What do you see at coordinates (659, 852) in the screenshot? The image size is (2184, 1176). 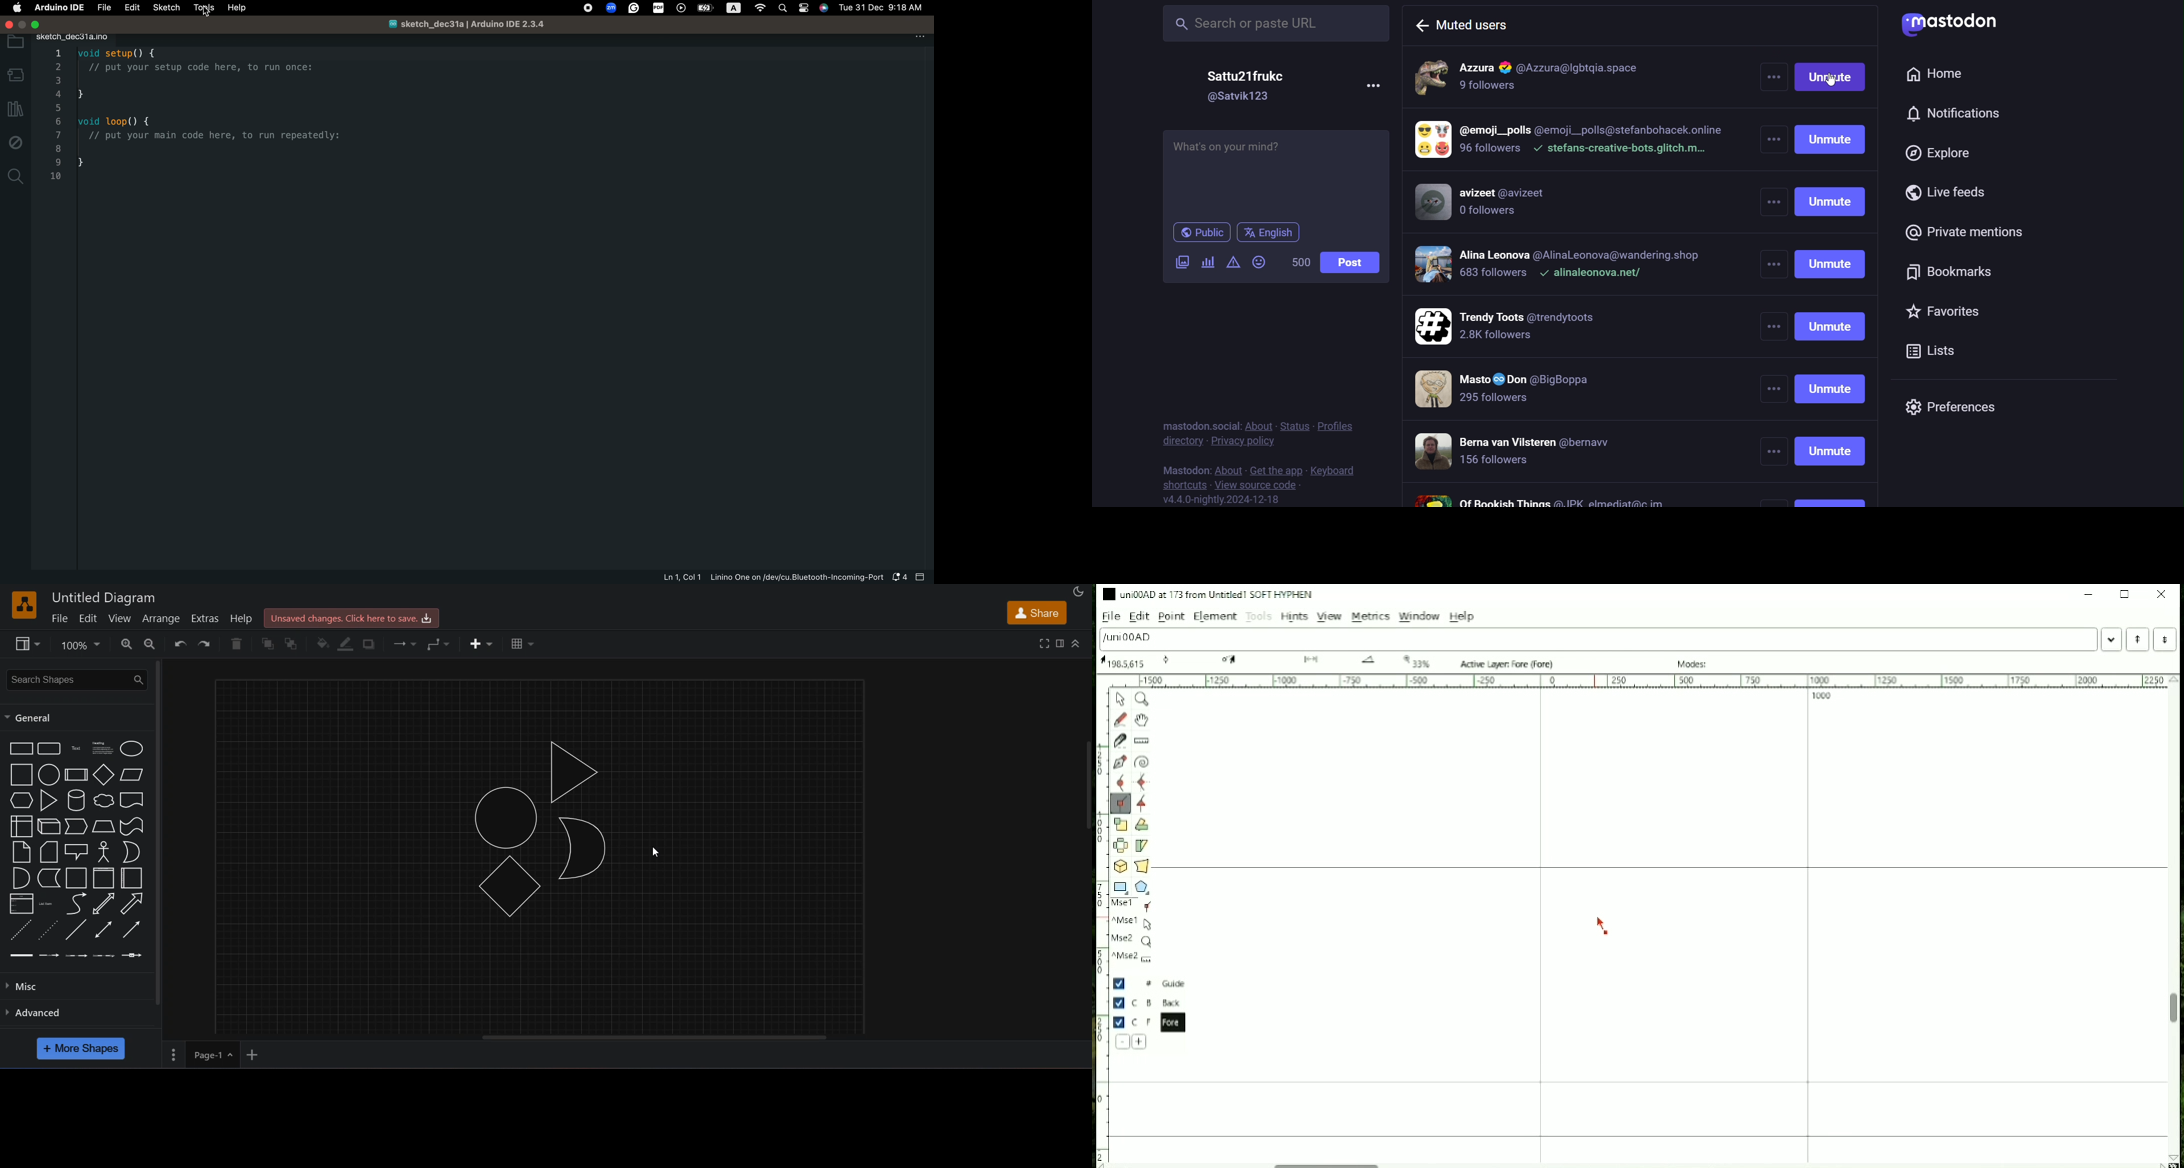 I see `cursor` at bounding box center [659, 852].